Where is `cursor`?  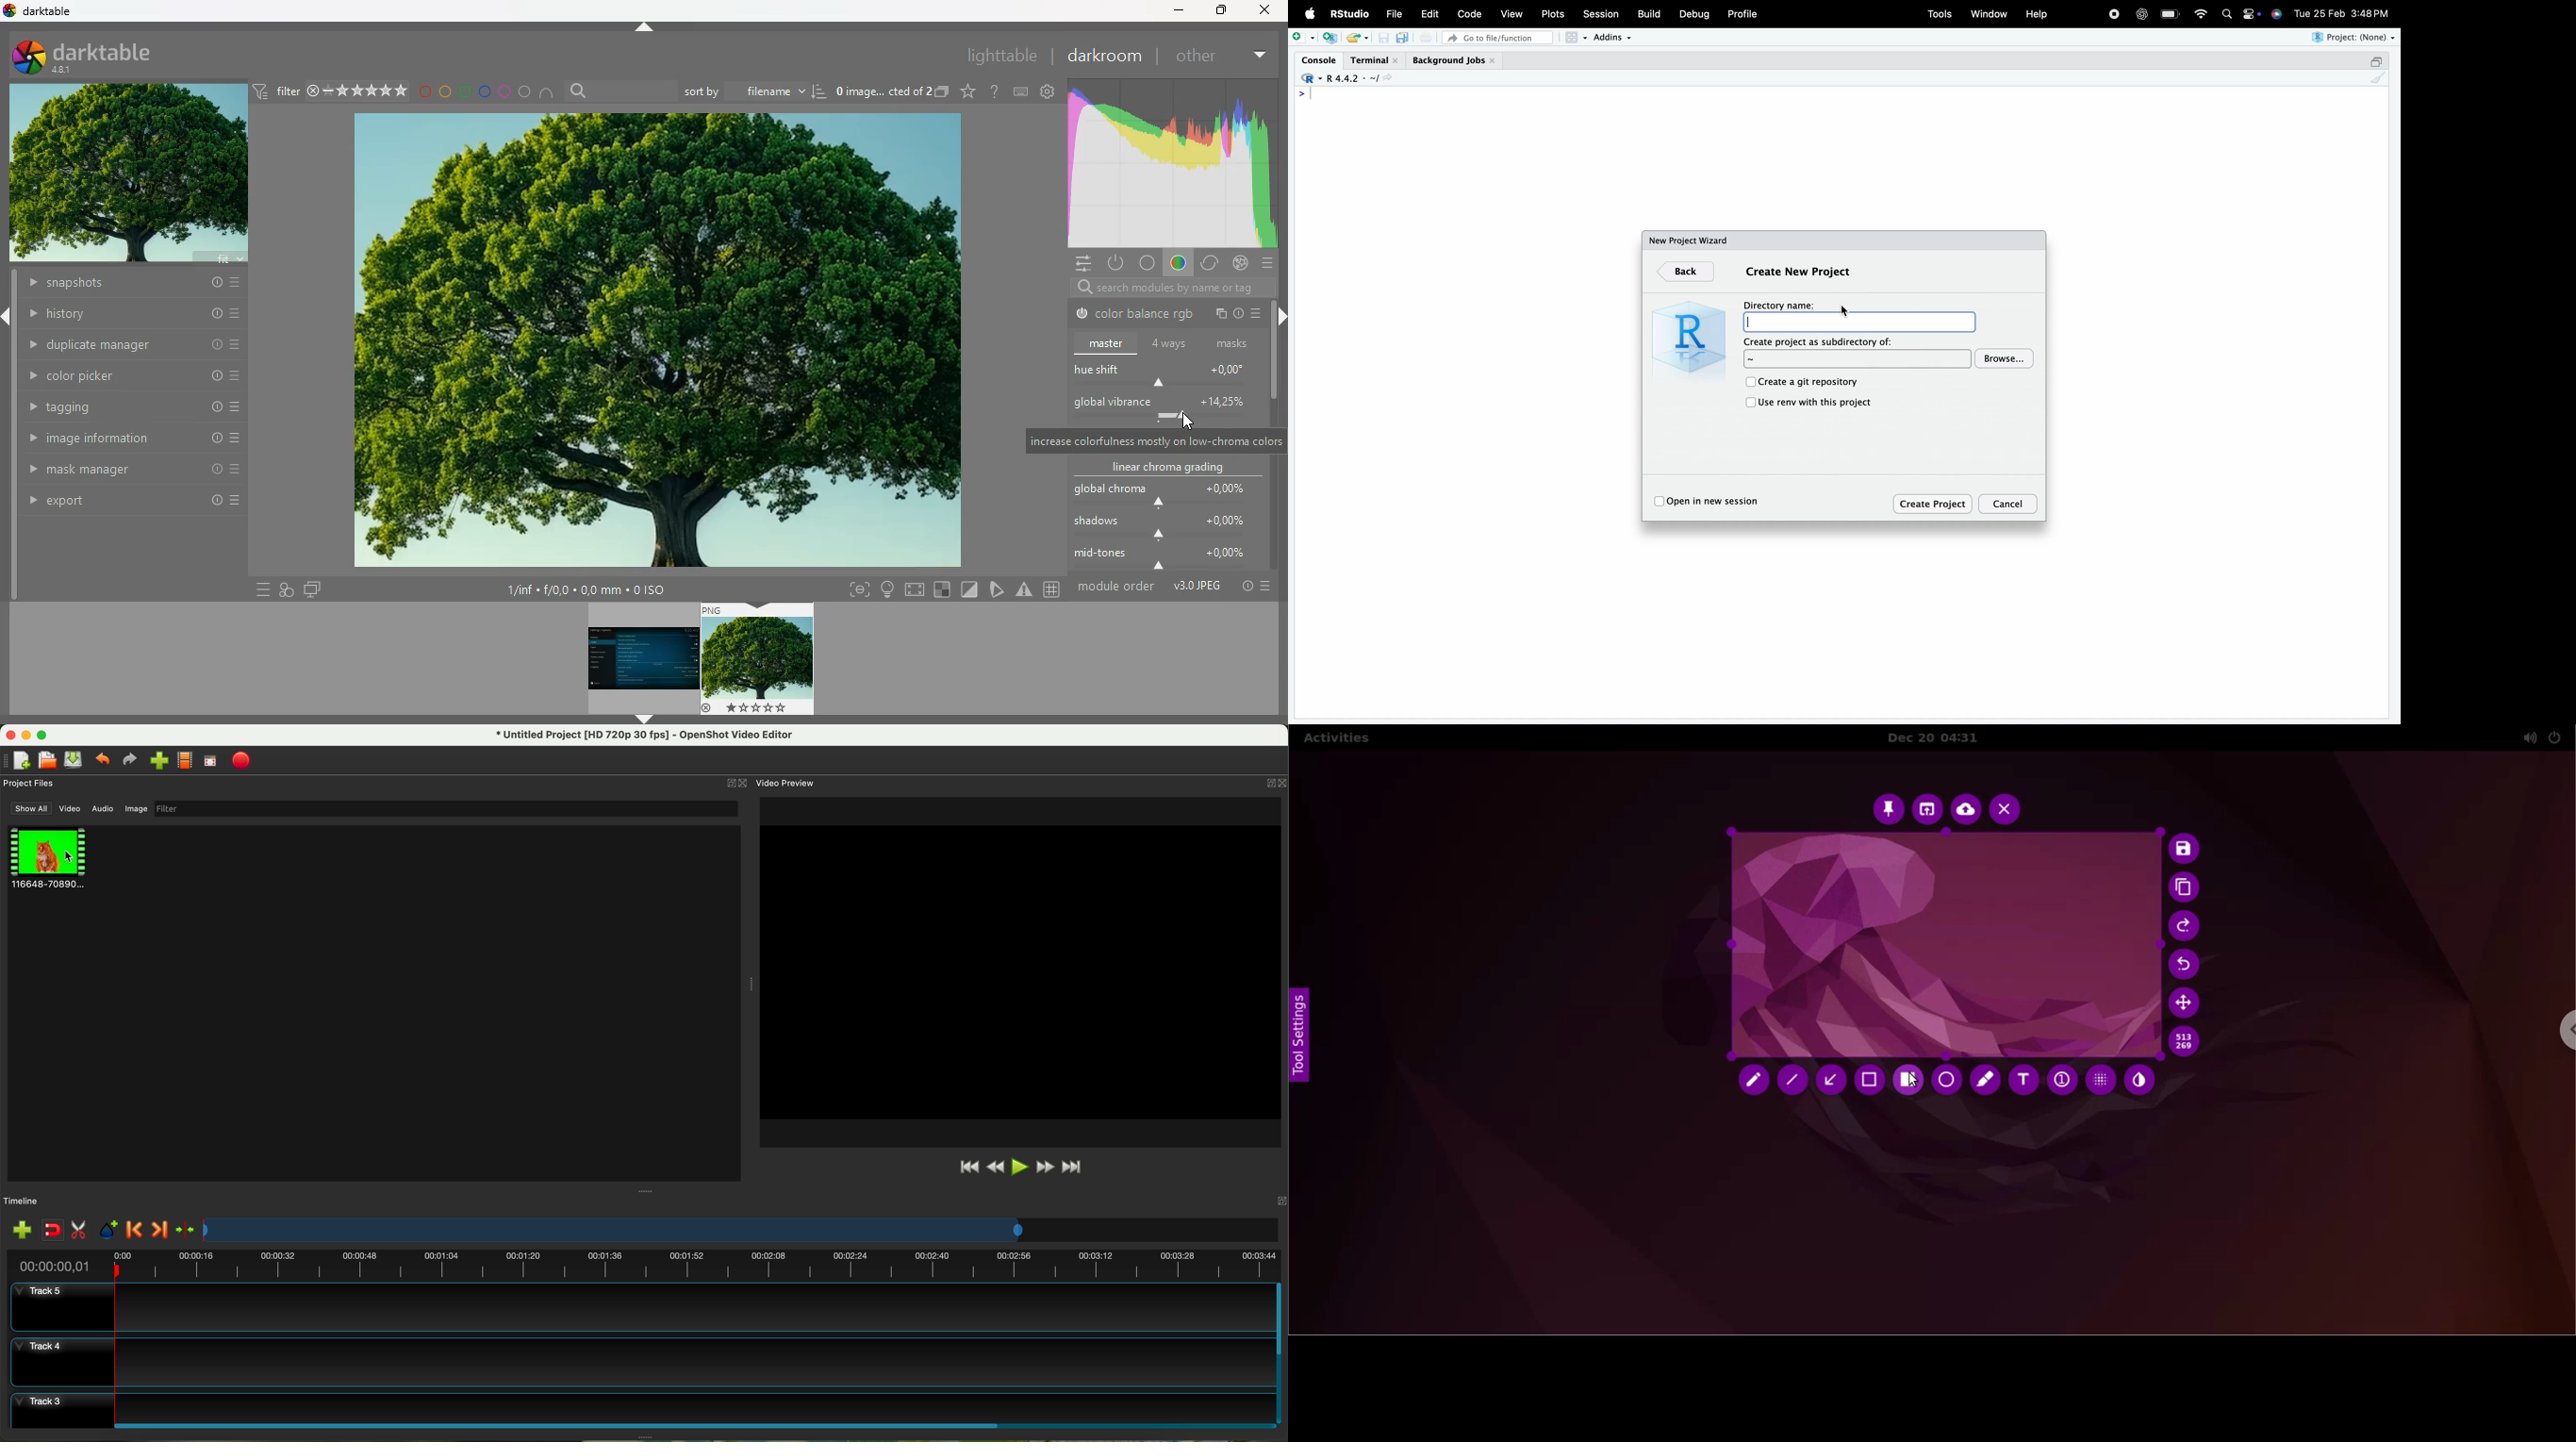
cursor is located at coordinates (1845, 311).